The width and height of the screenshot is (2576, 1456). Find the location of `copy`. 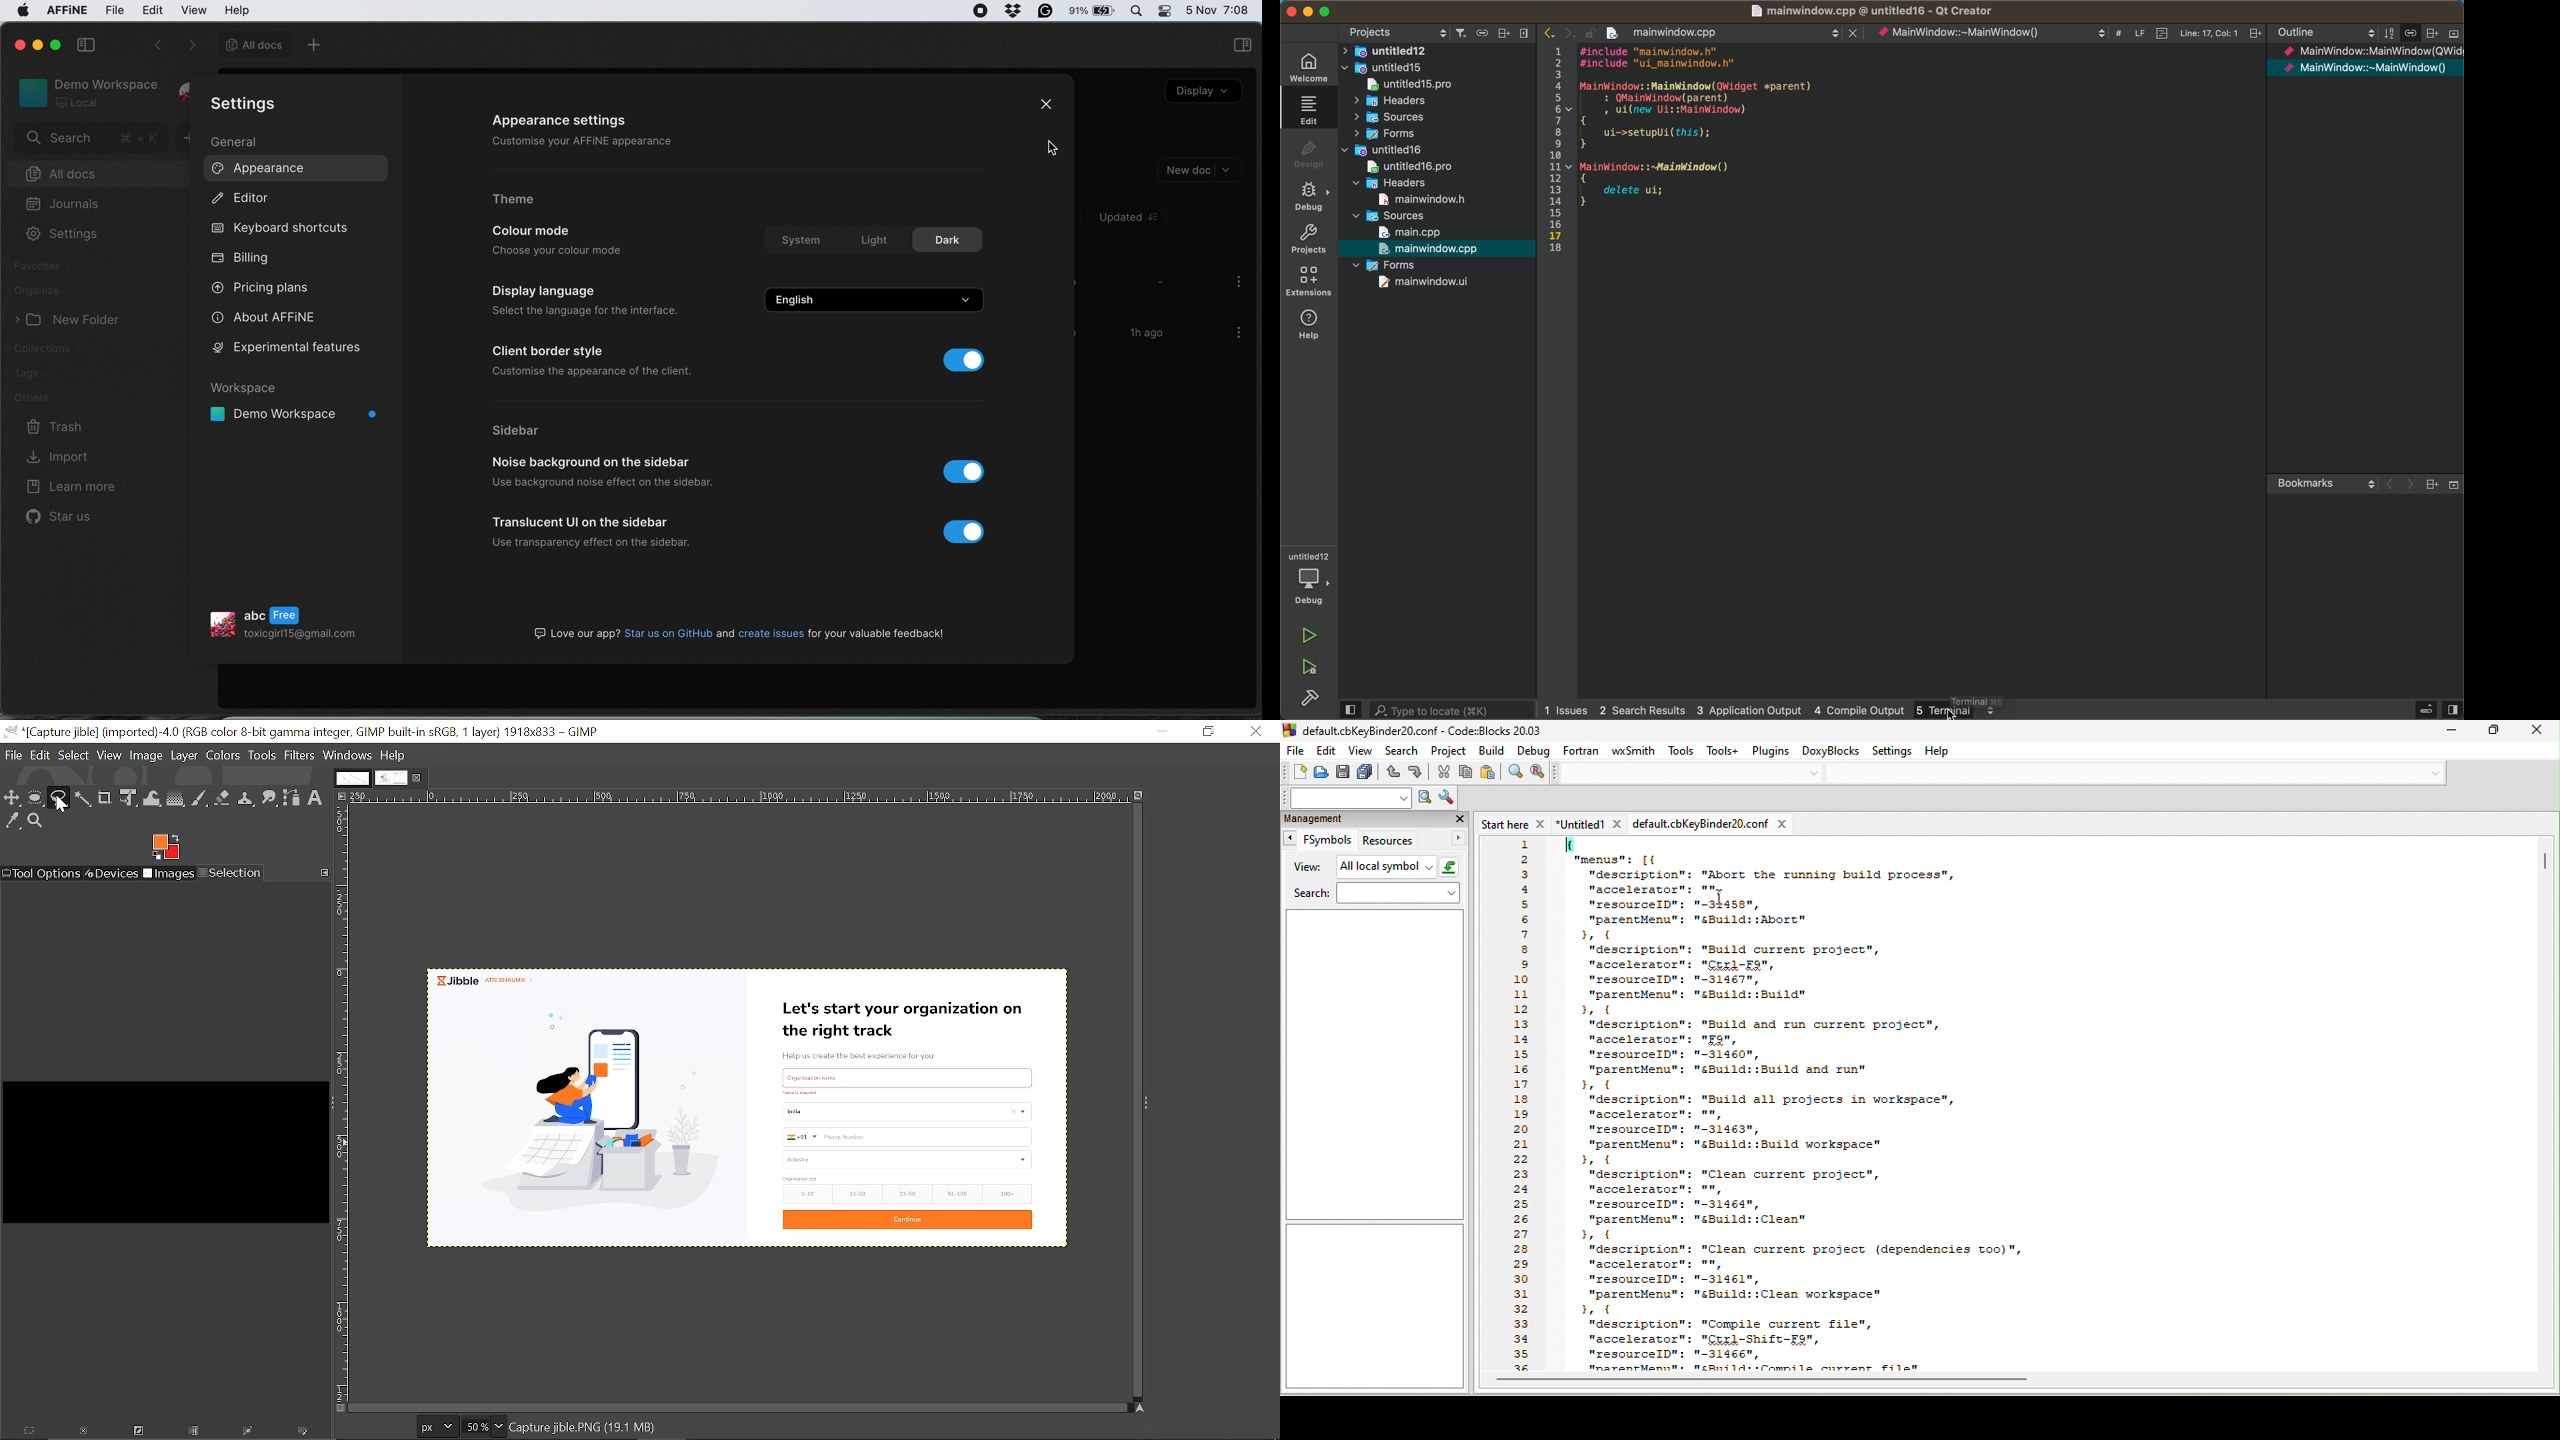

copy is located at coordinates (1467, 773).